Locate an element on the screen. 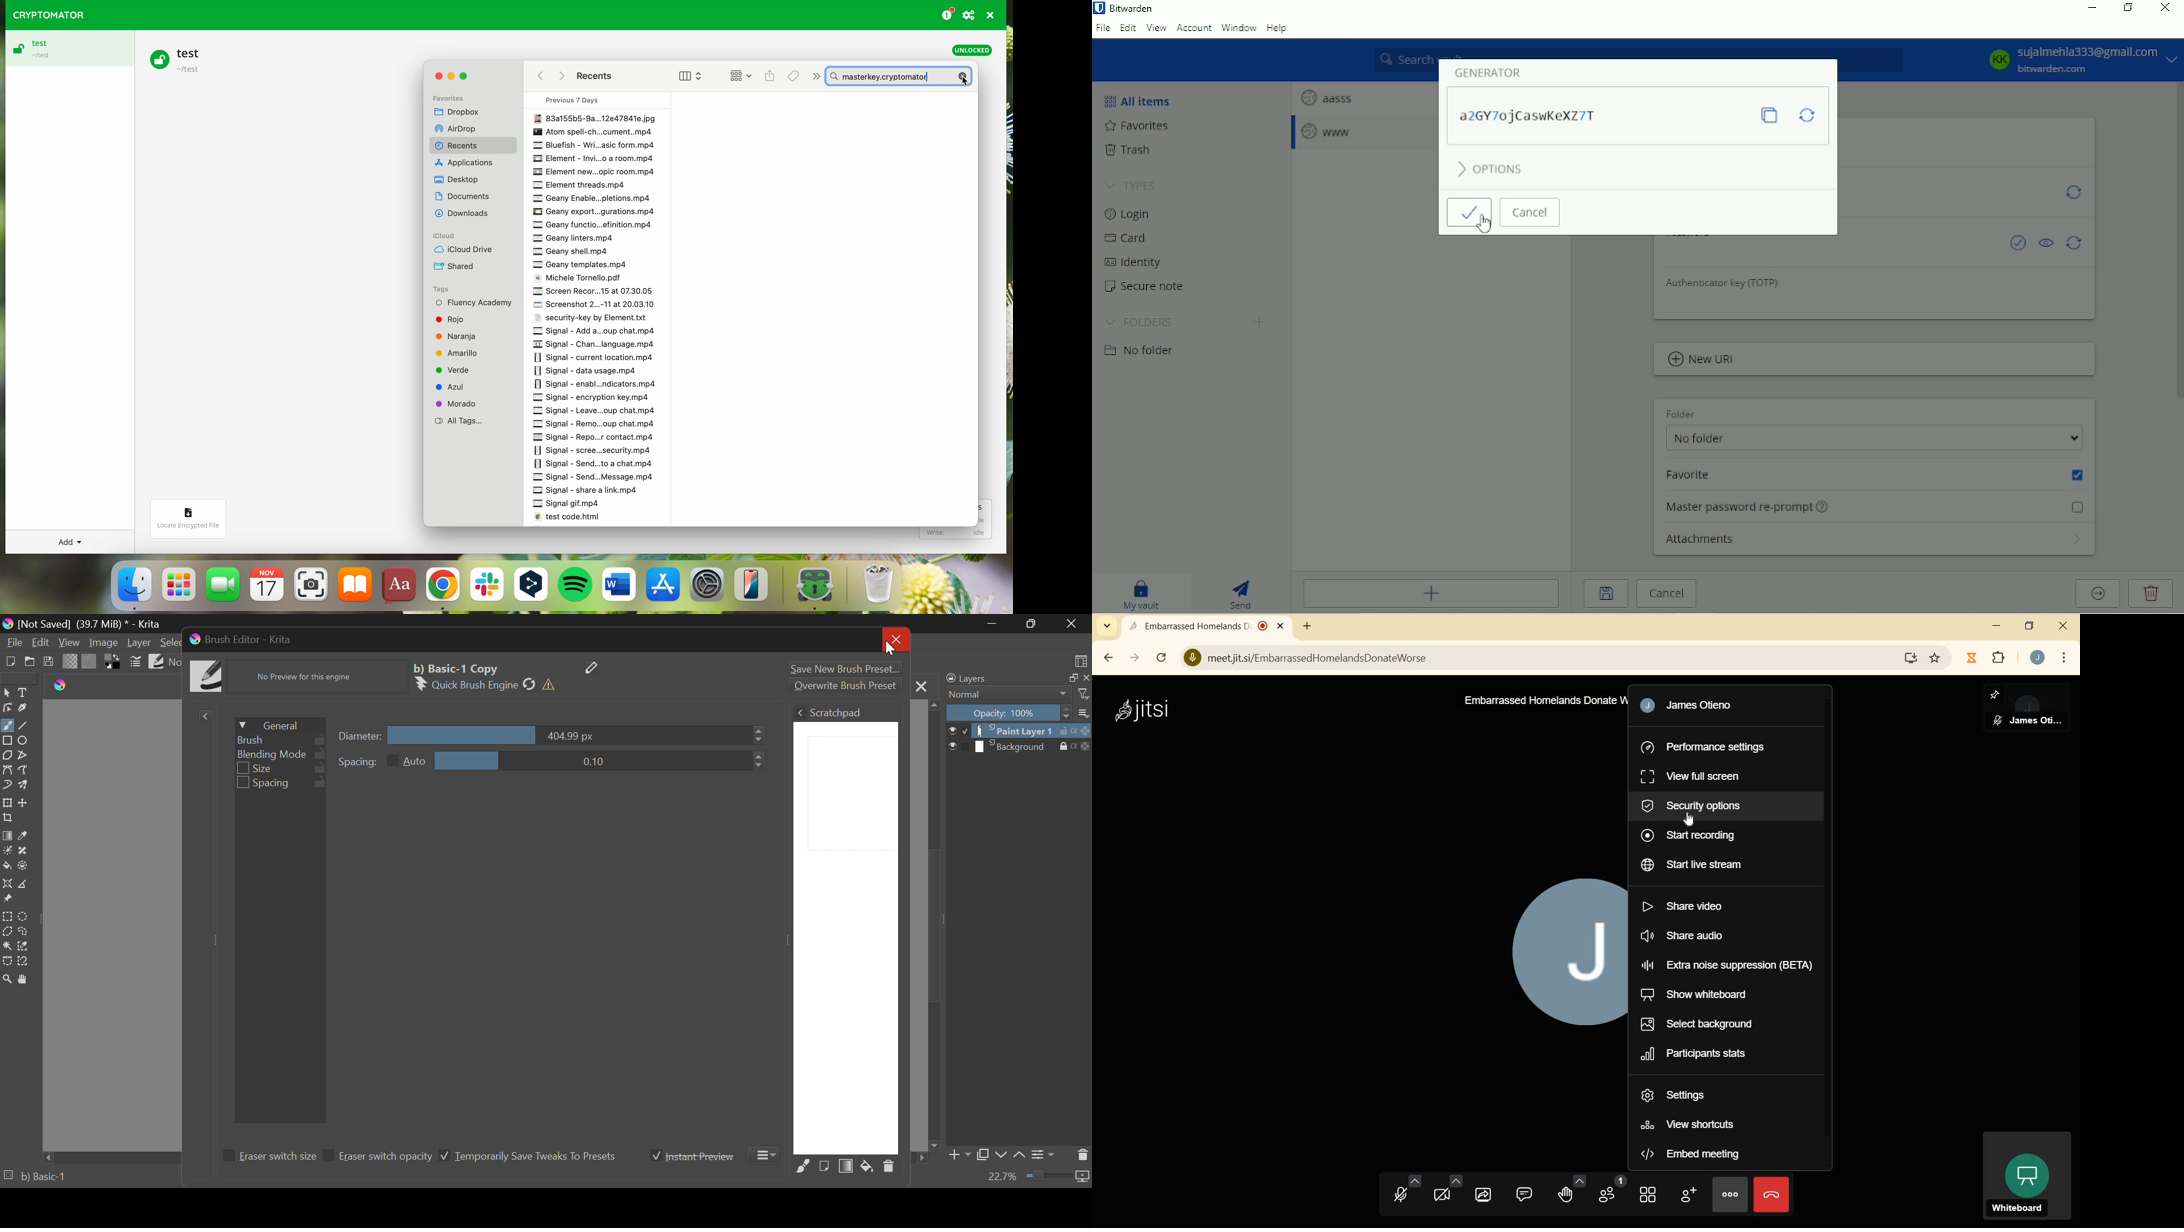 This screenshot has height=1232, width=2184. donating button is located at coordinates (948, 14).